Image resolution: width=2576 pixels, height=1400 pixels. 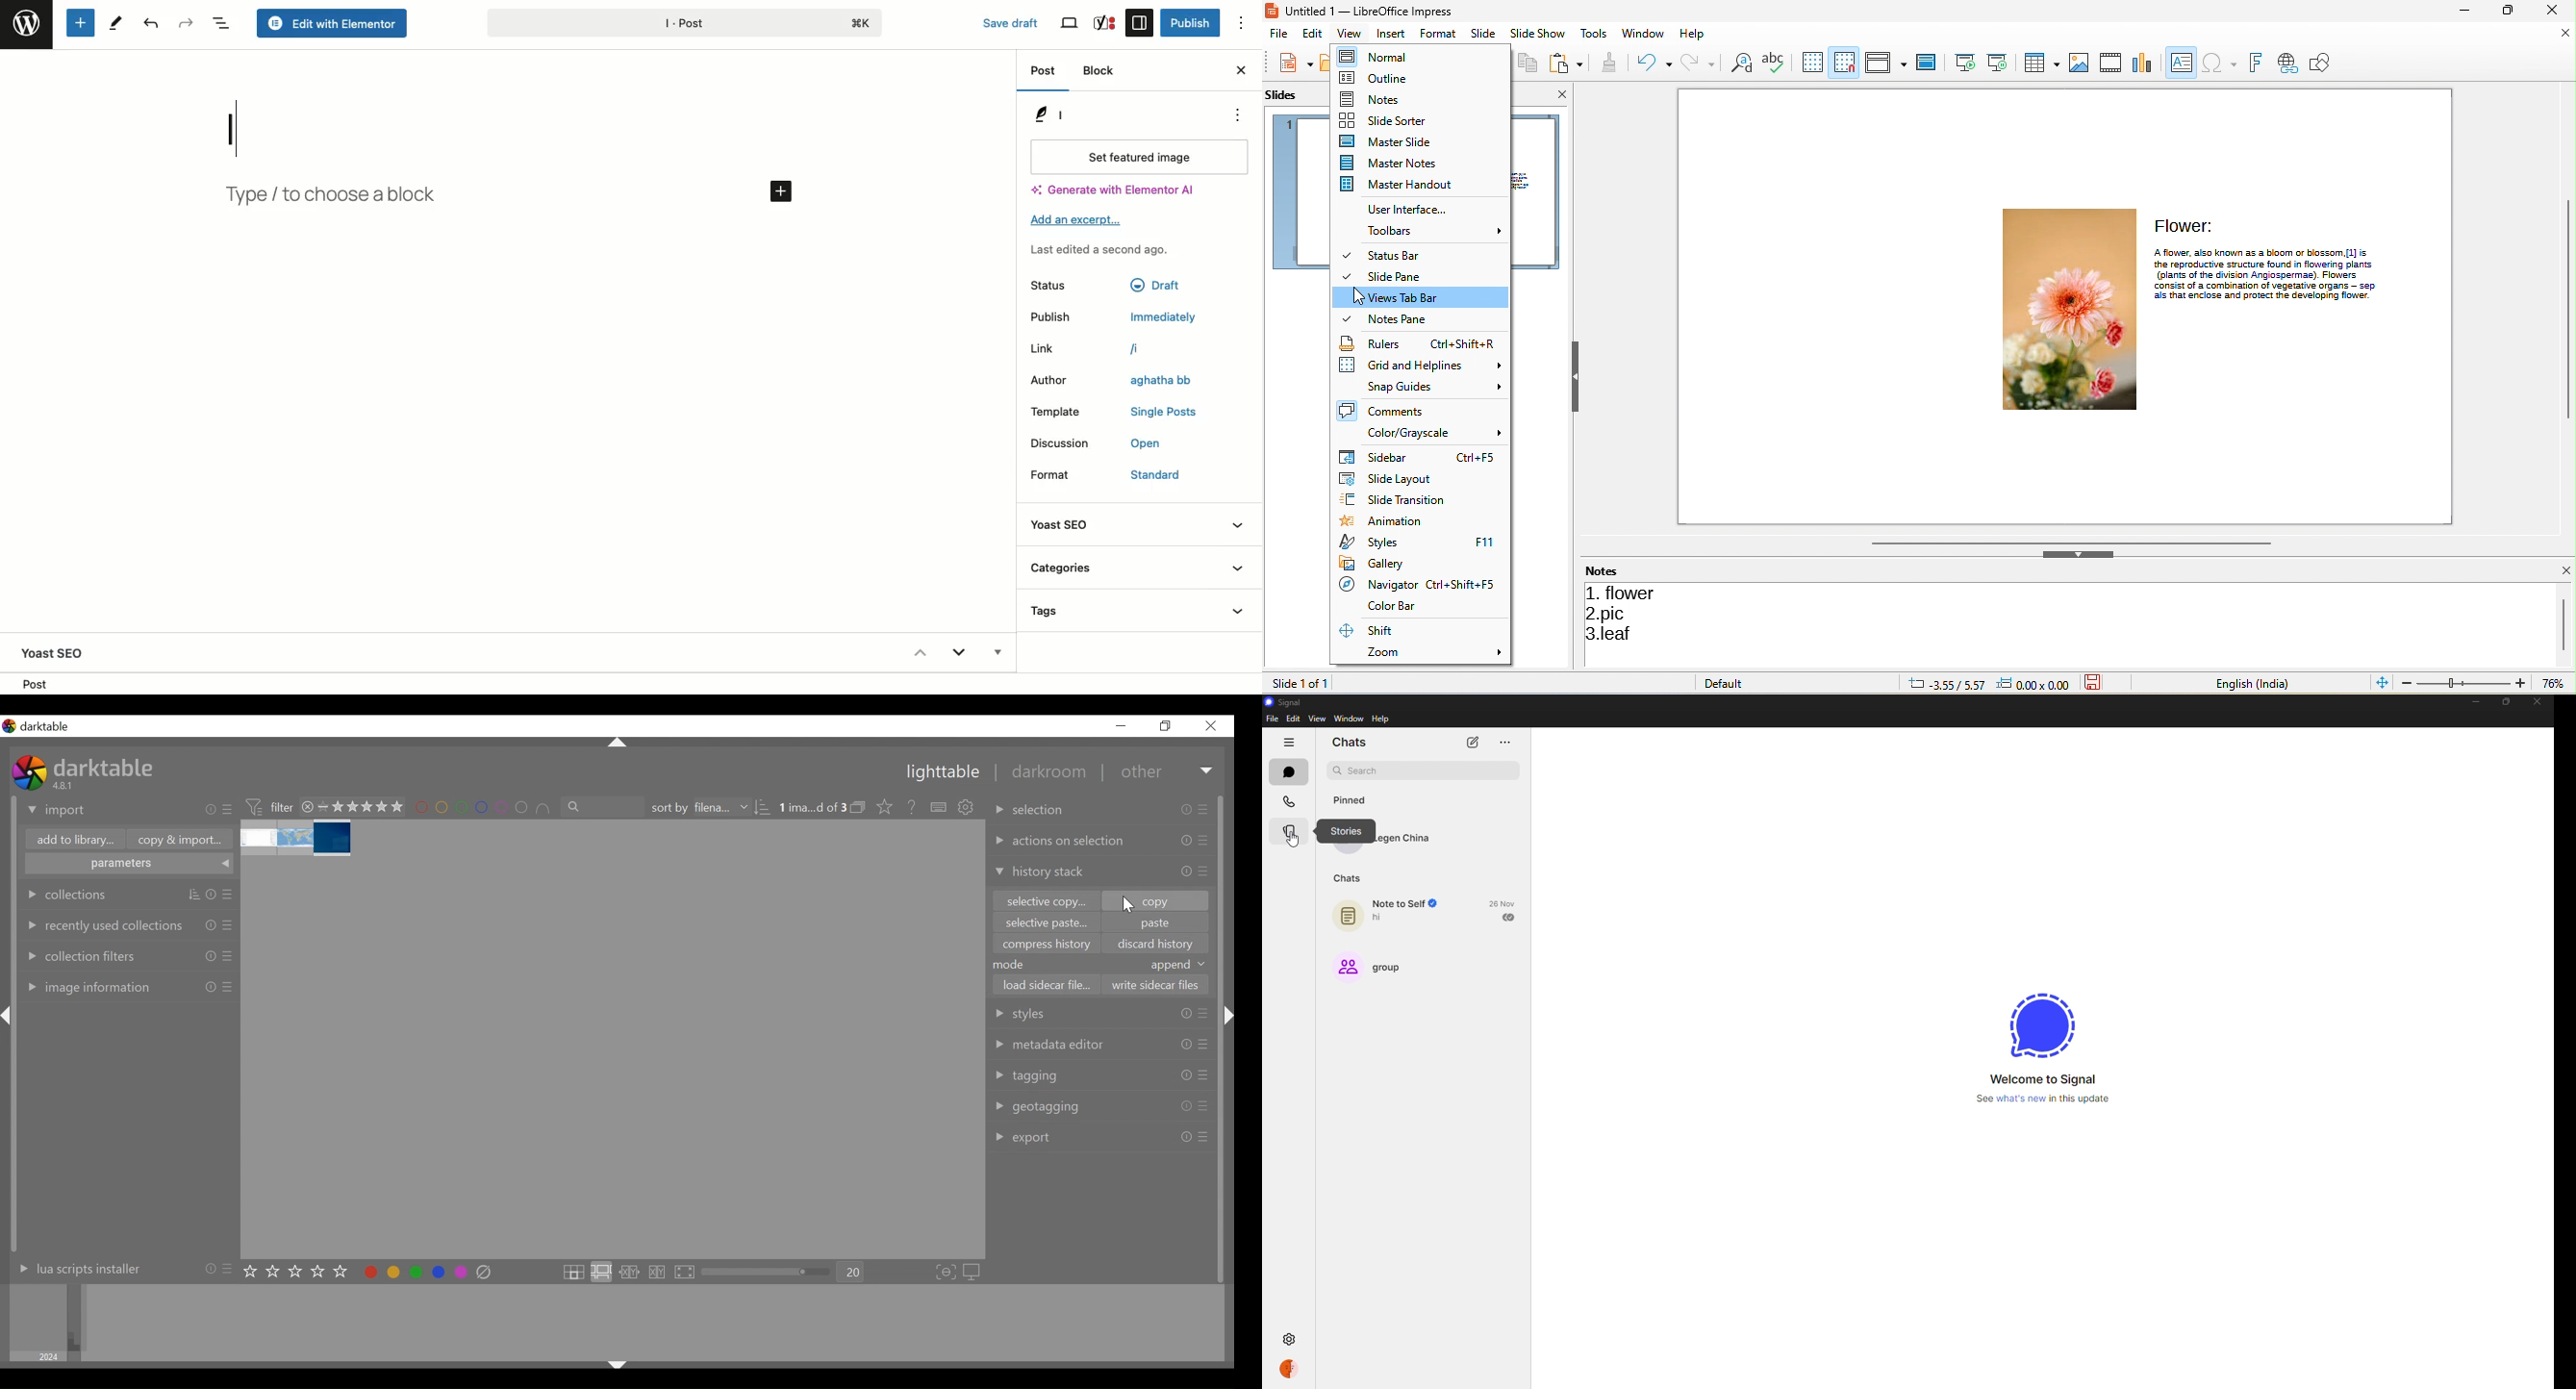 I want to click on Collapse , so click(x=1230, y=1016).